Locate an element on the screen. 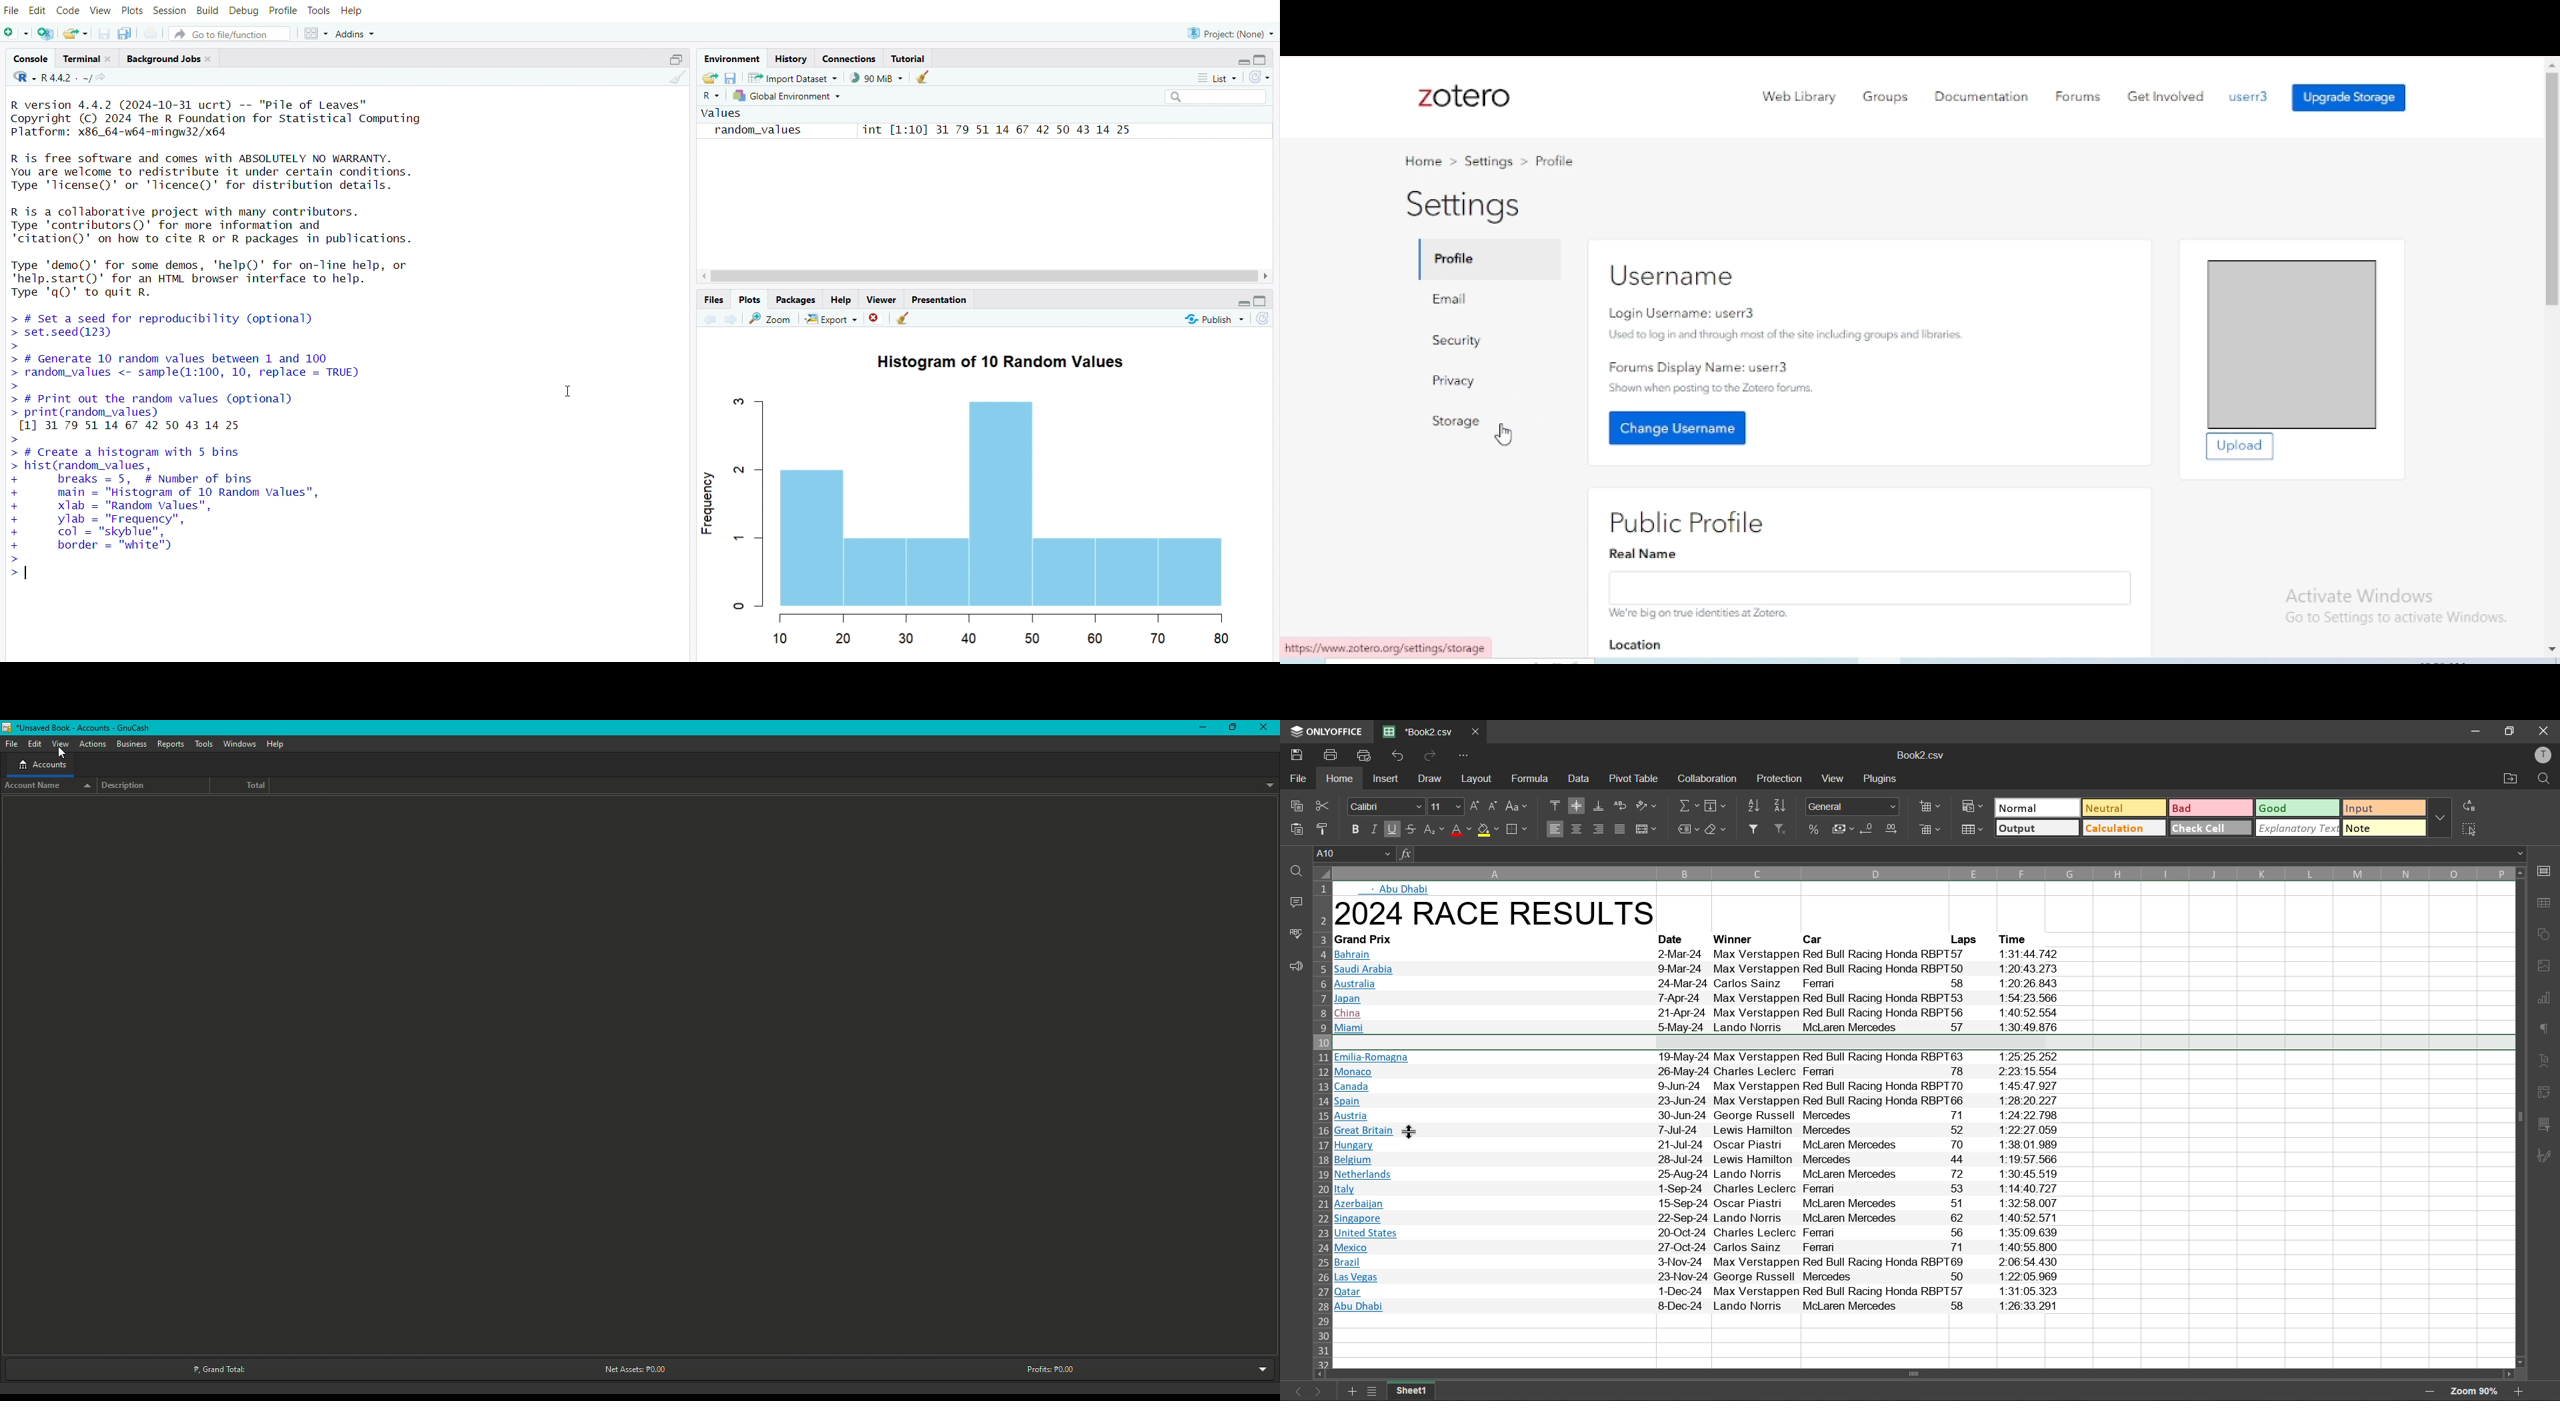 The image size is (2576, 1428). refresh the list of objects in the environment is located at coordinates (1264, 78).